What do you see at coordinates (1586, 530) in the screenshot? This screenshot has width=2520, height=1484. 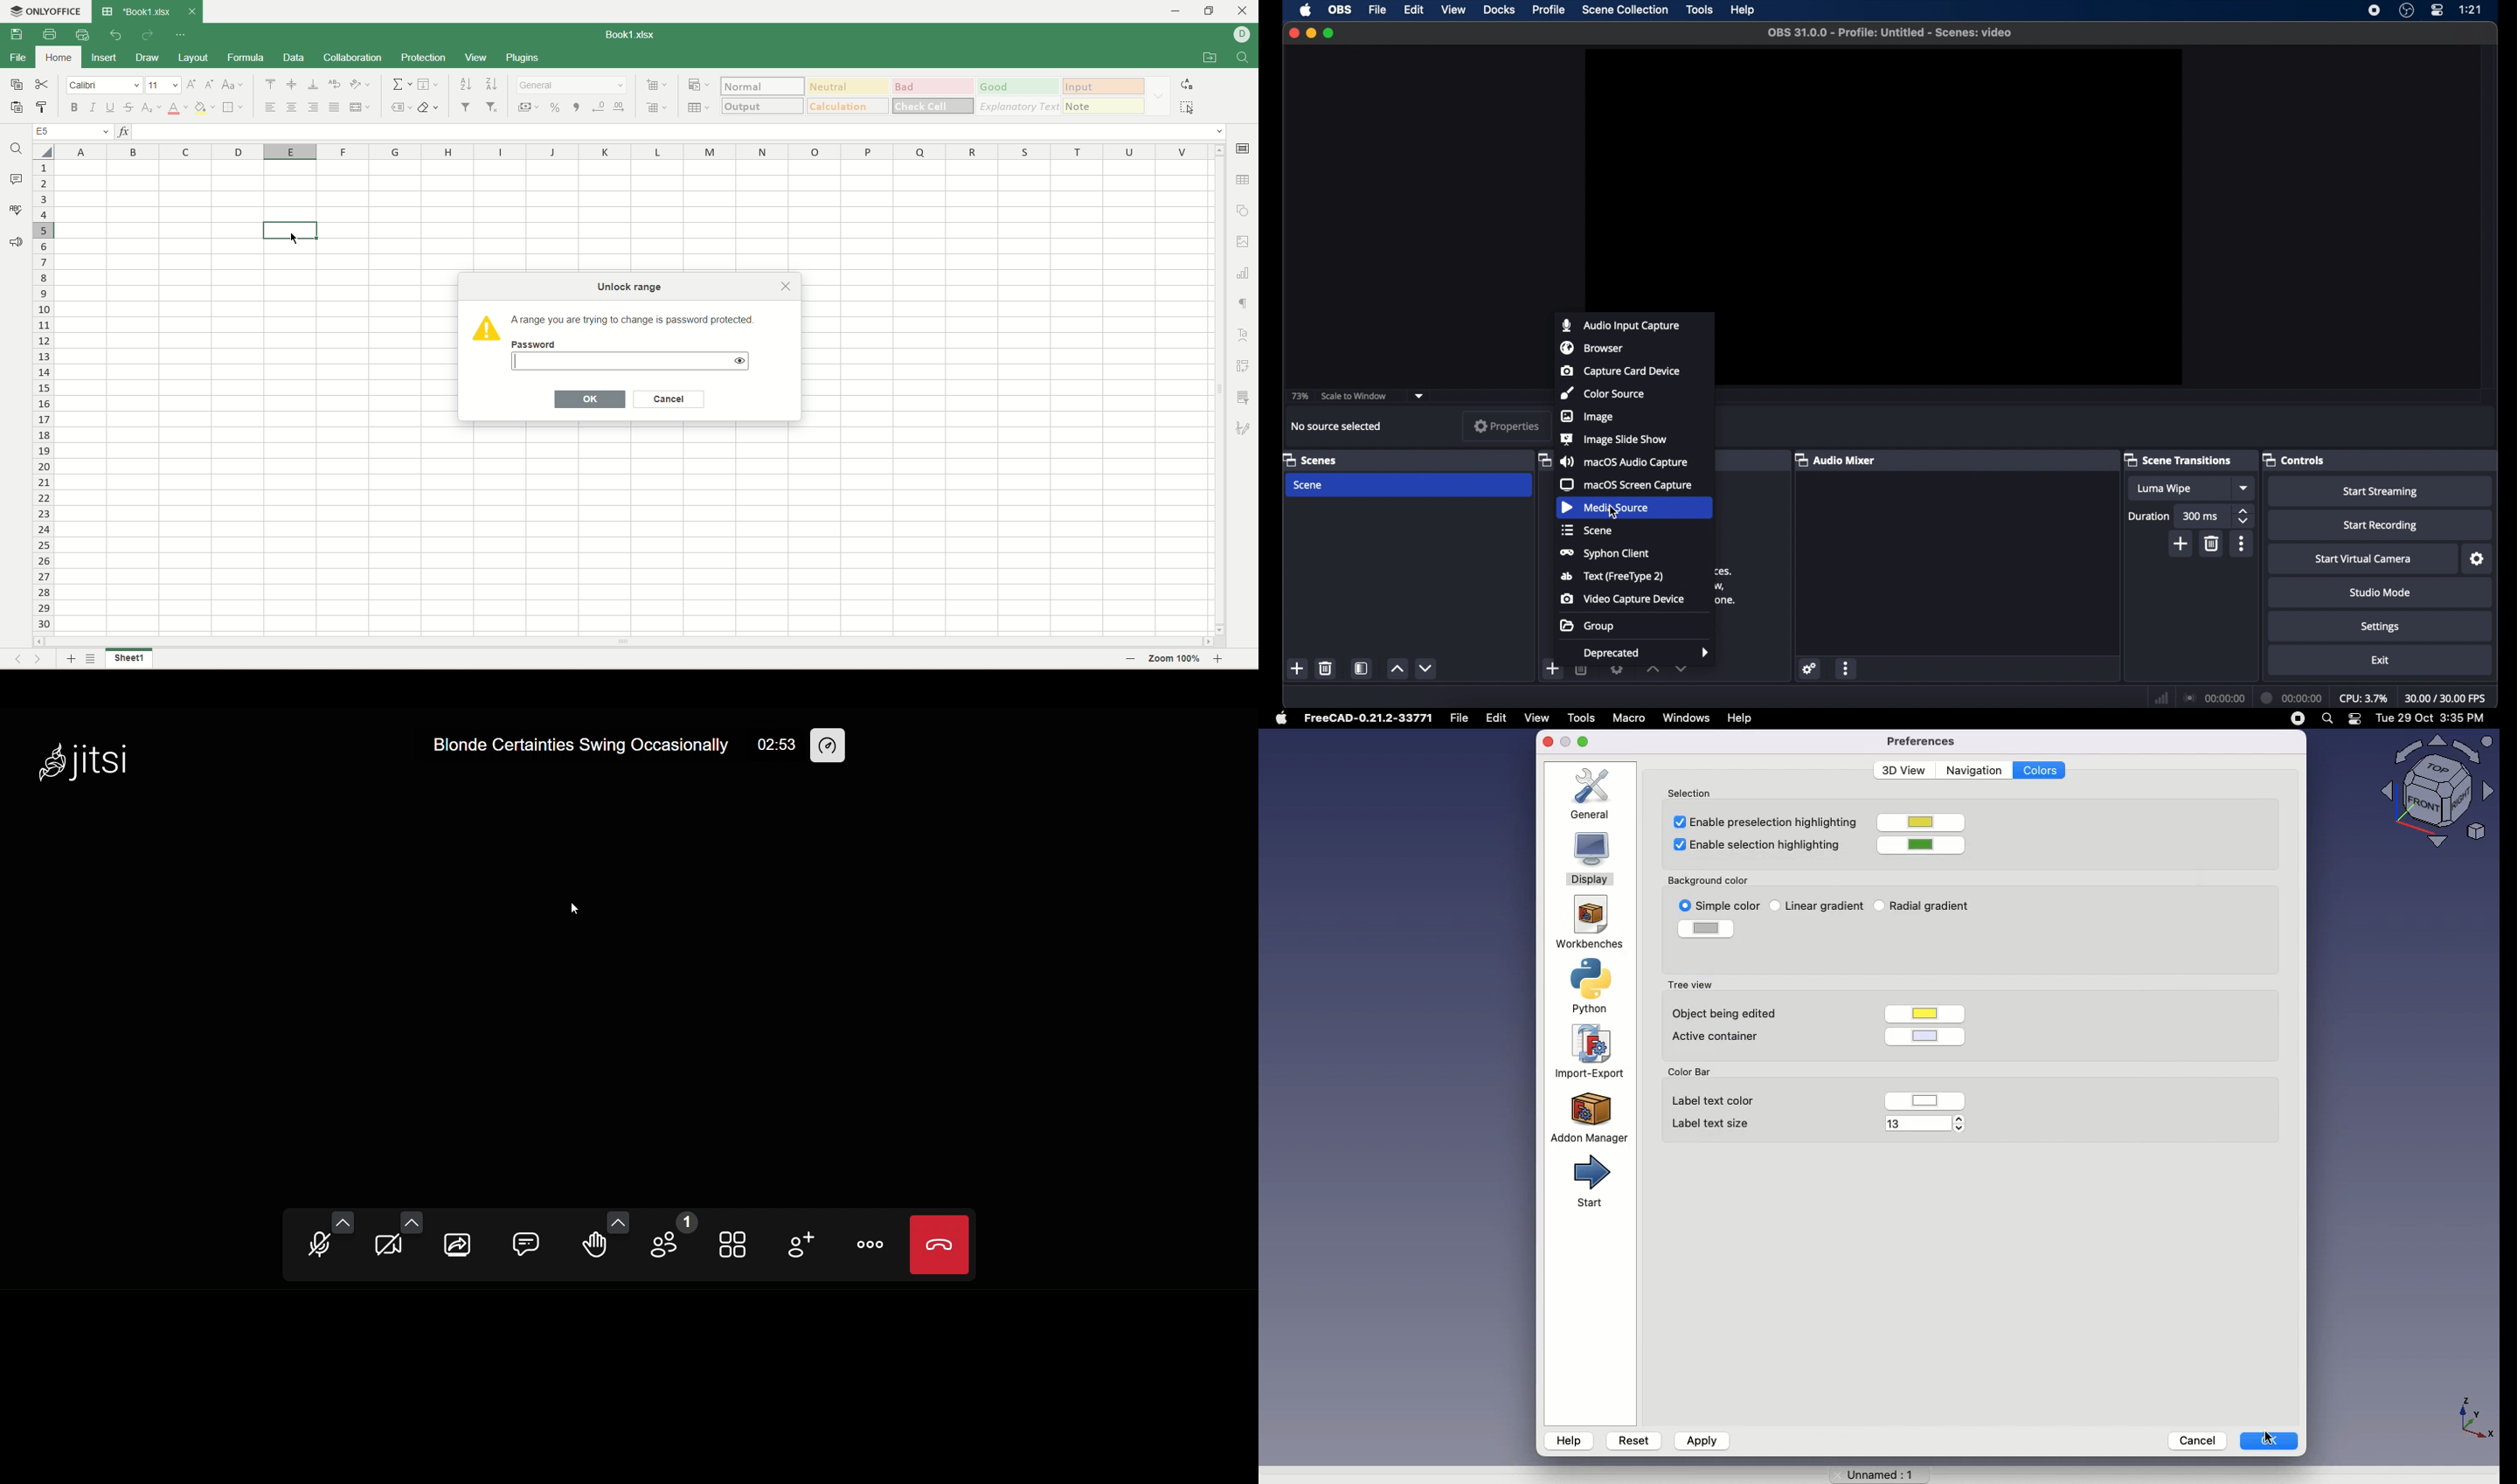 I see `scene` at bounding box center [1586, 530].